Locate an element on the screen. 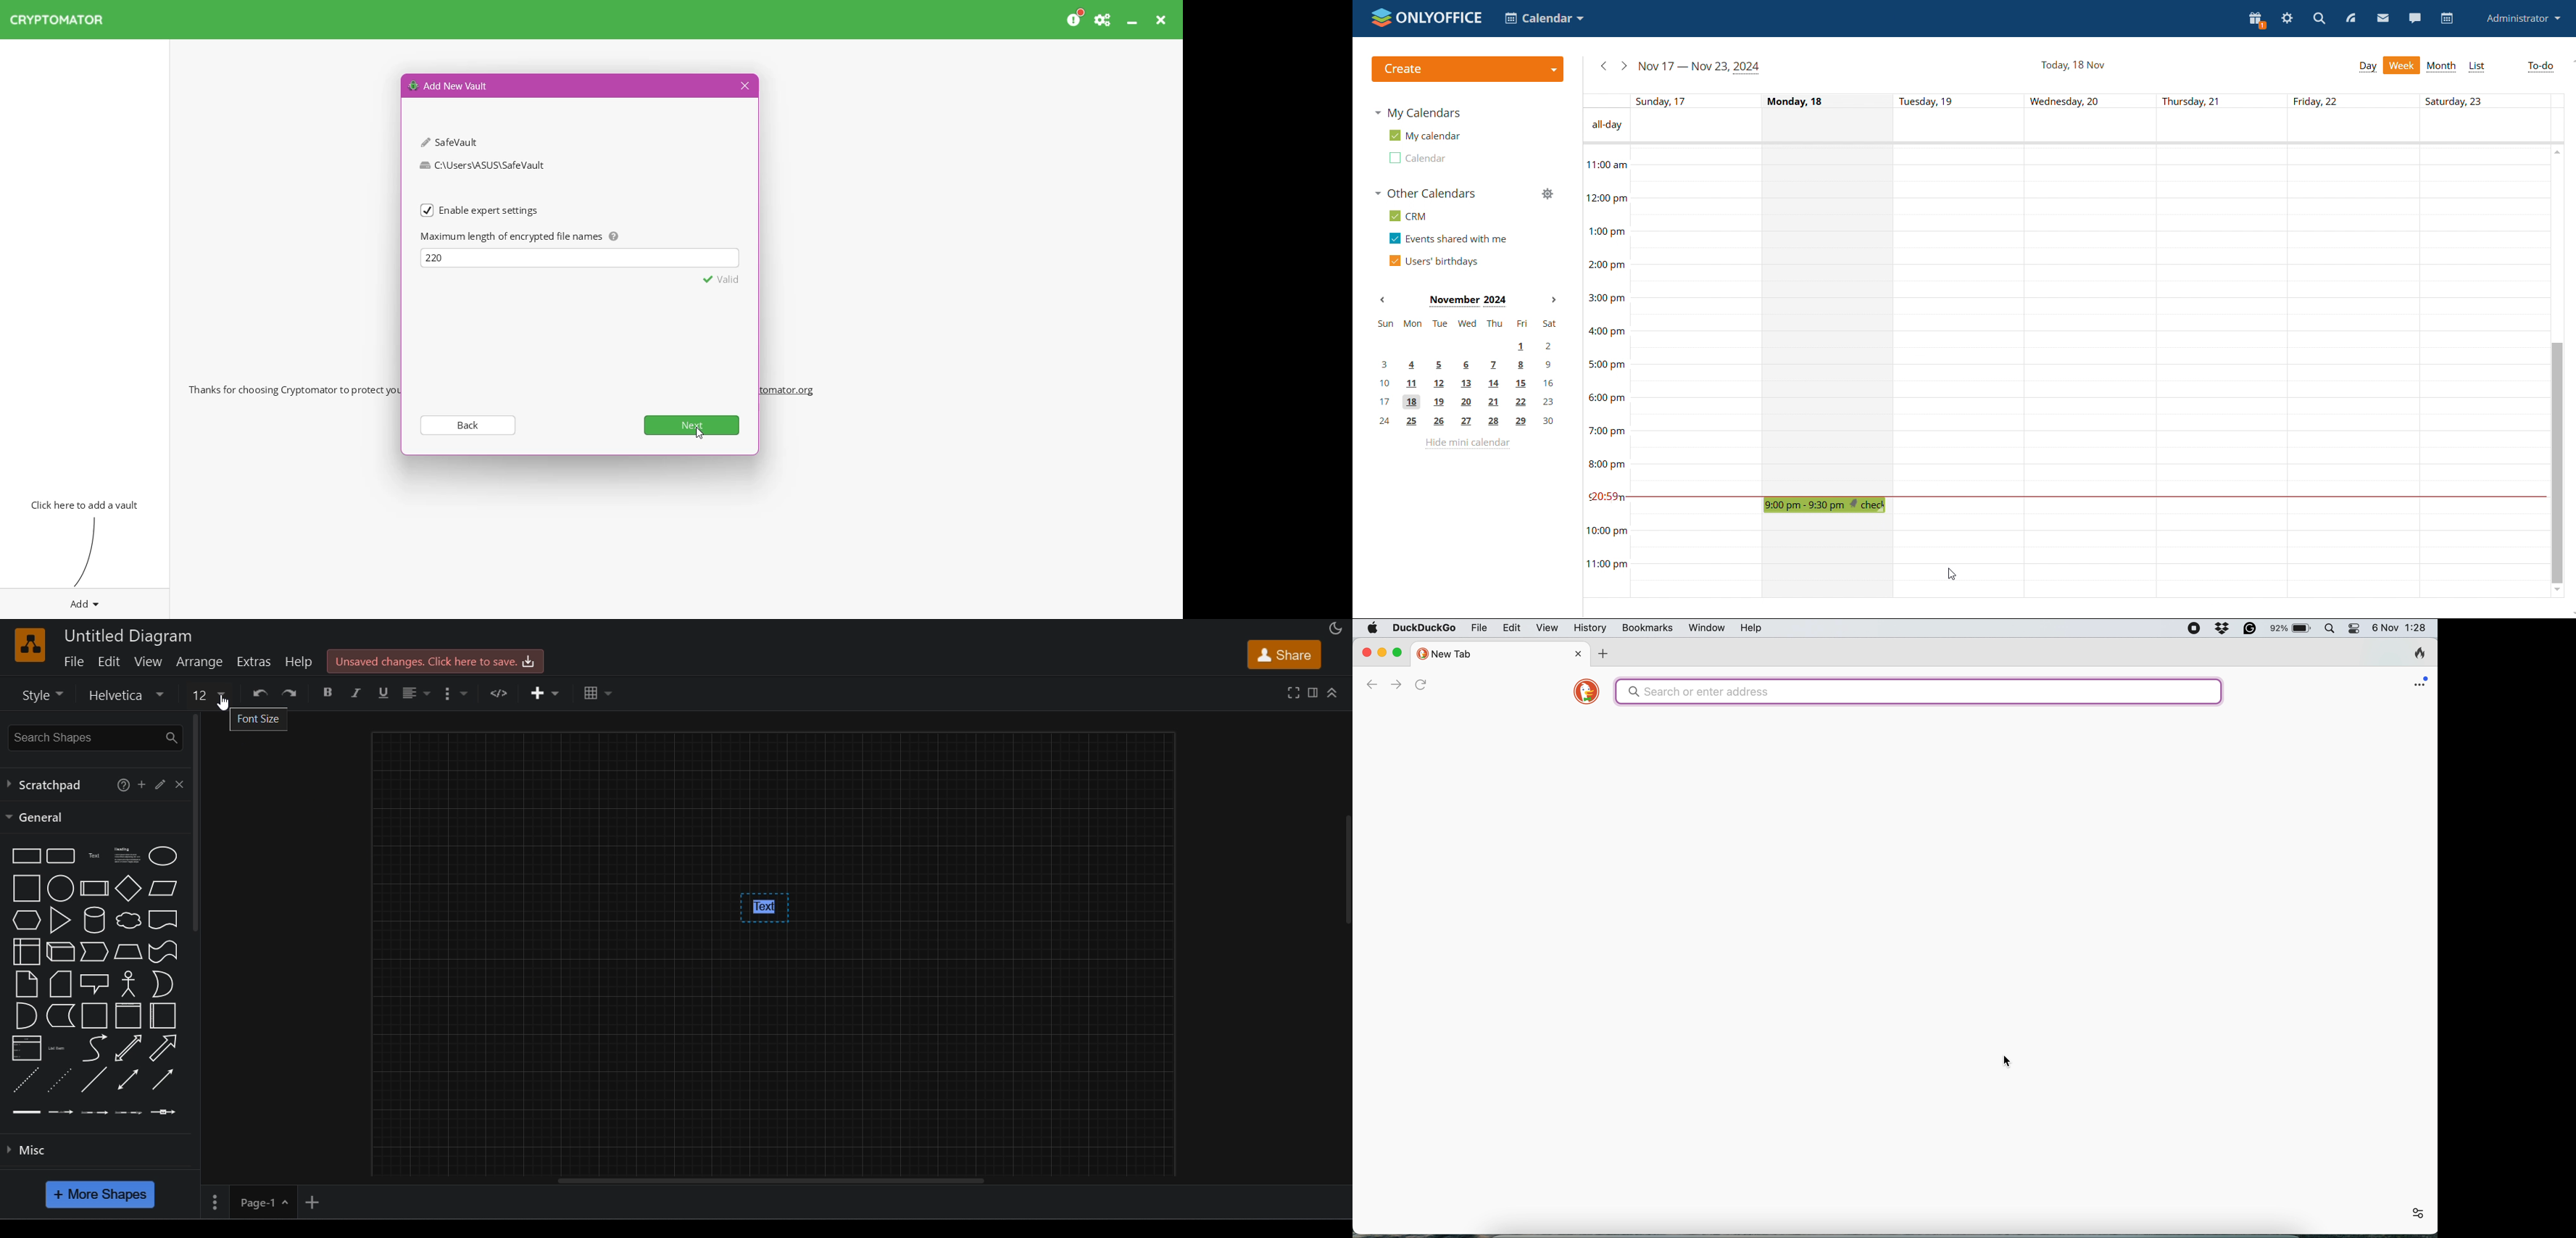  Curve is located at coordinates (95, 1049).